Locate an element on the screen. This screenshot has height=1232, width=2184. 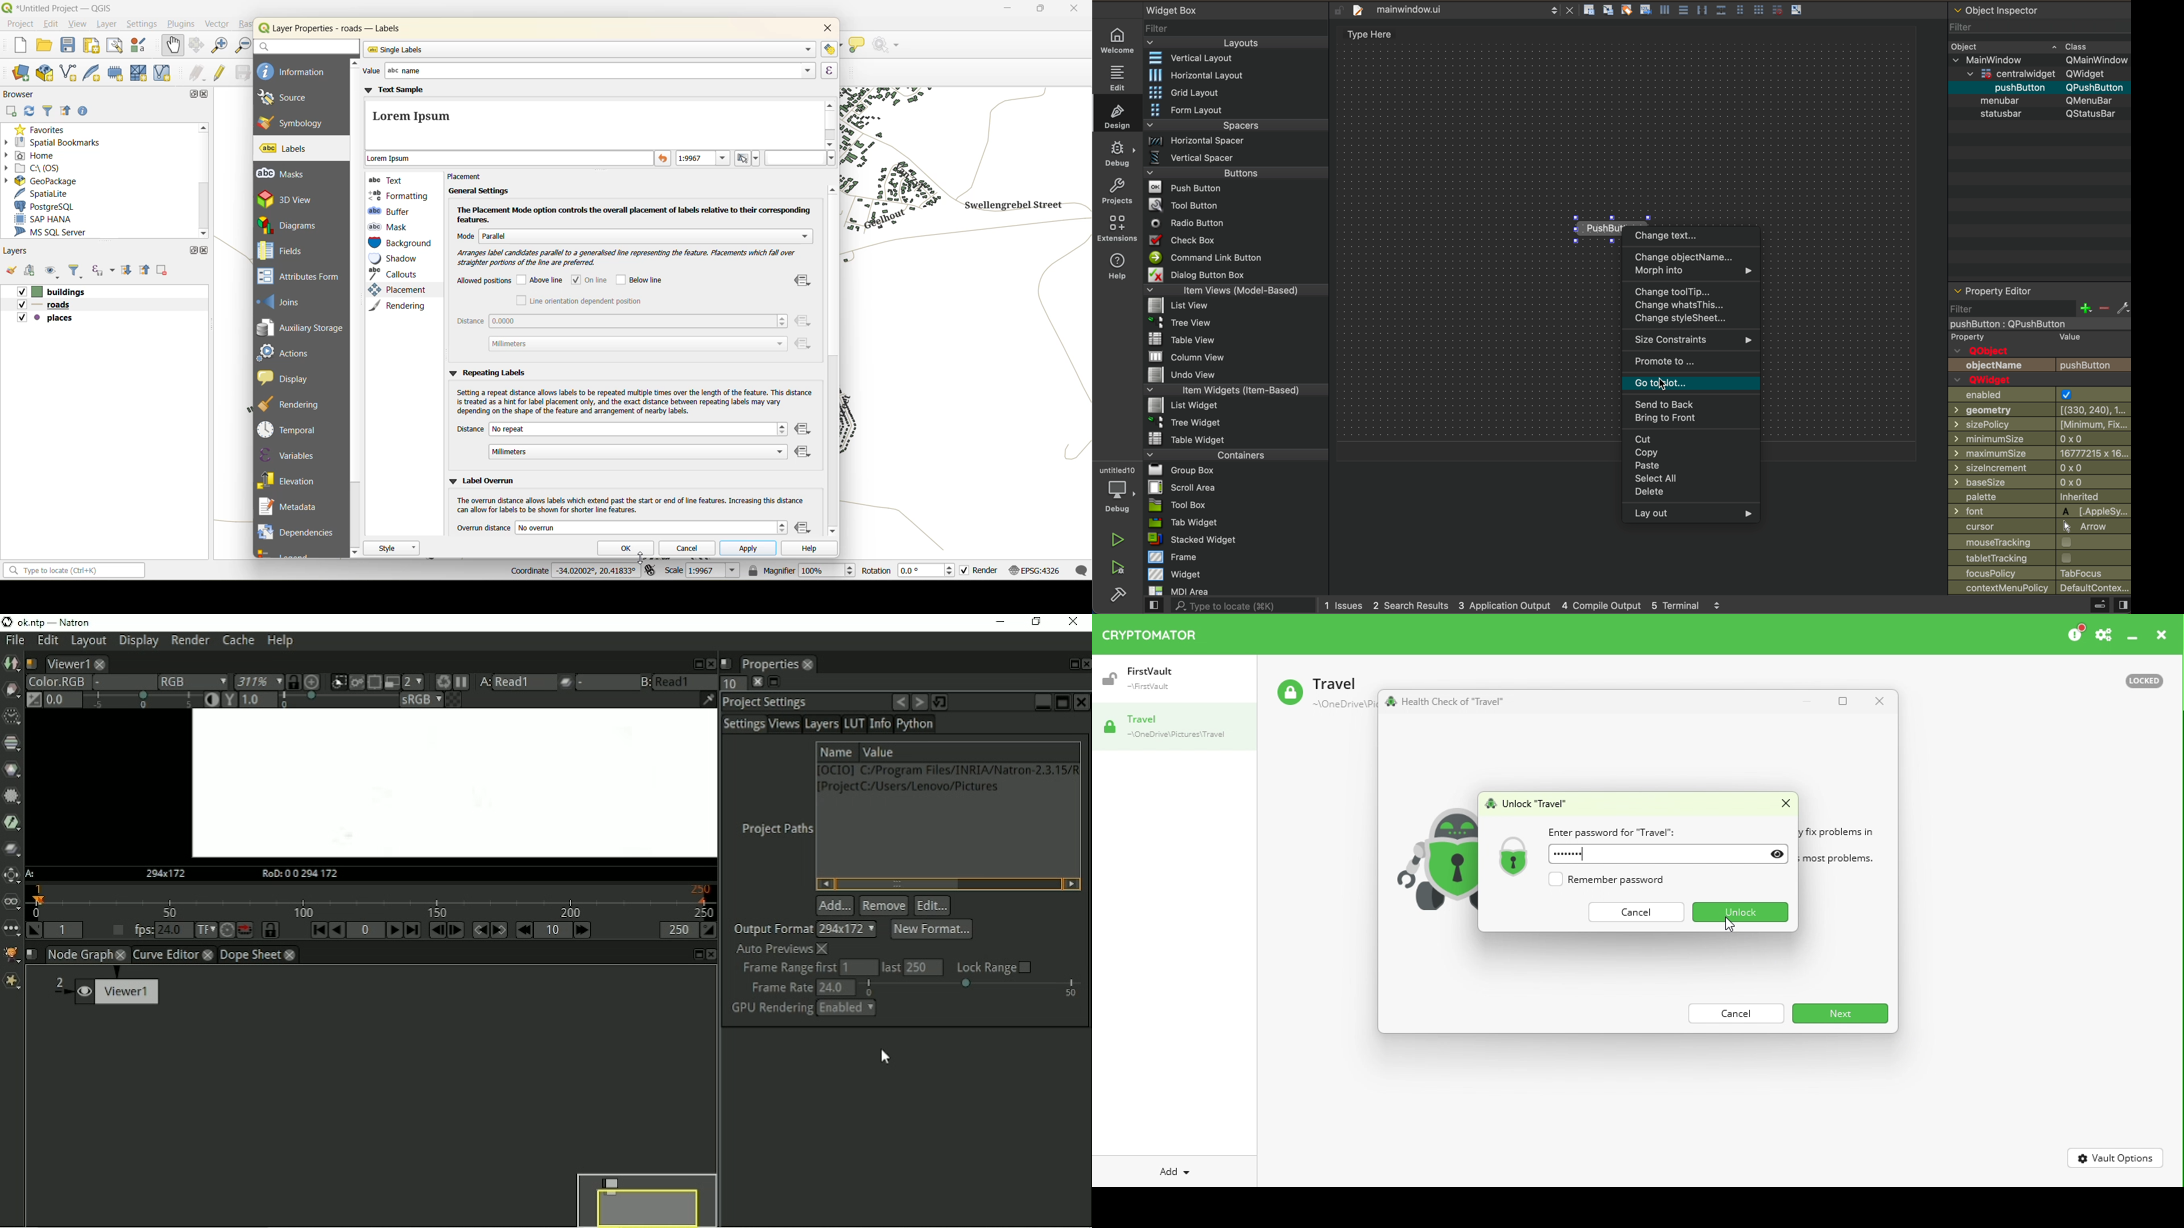
24 is located at coordinates (836, 987).